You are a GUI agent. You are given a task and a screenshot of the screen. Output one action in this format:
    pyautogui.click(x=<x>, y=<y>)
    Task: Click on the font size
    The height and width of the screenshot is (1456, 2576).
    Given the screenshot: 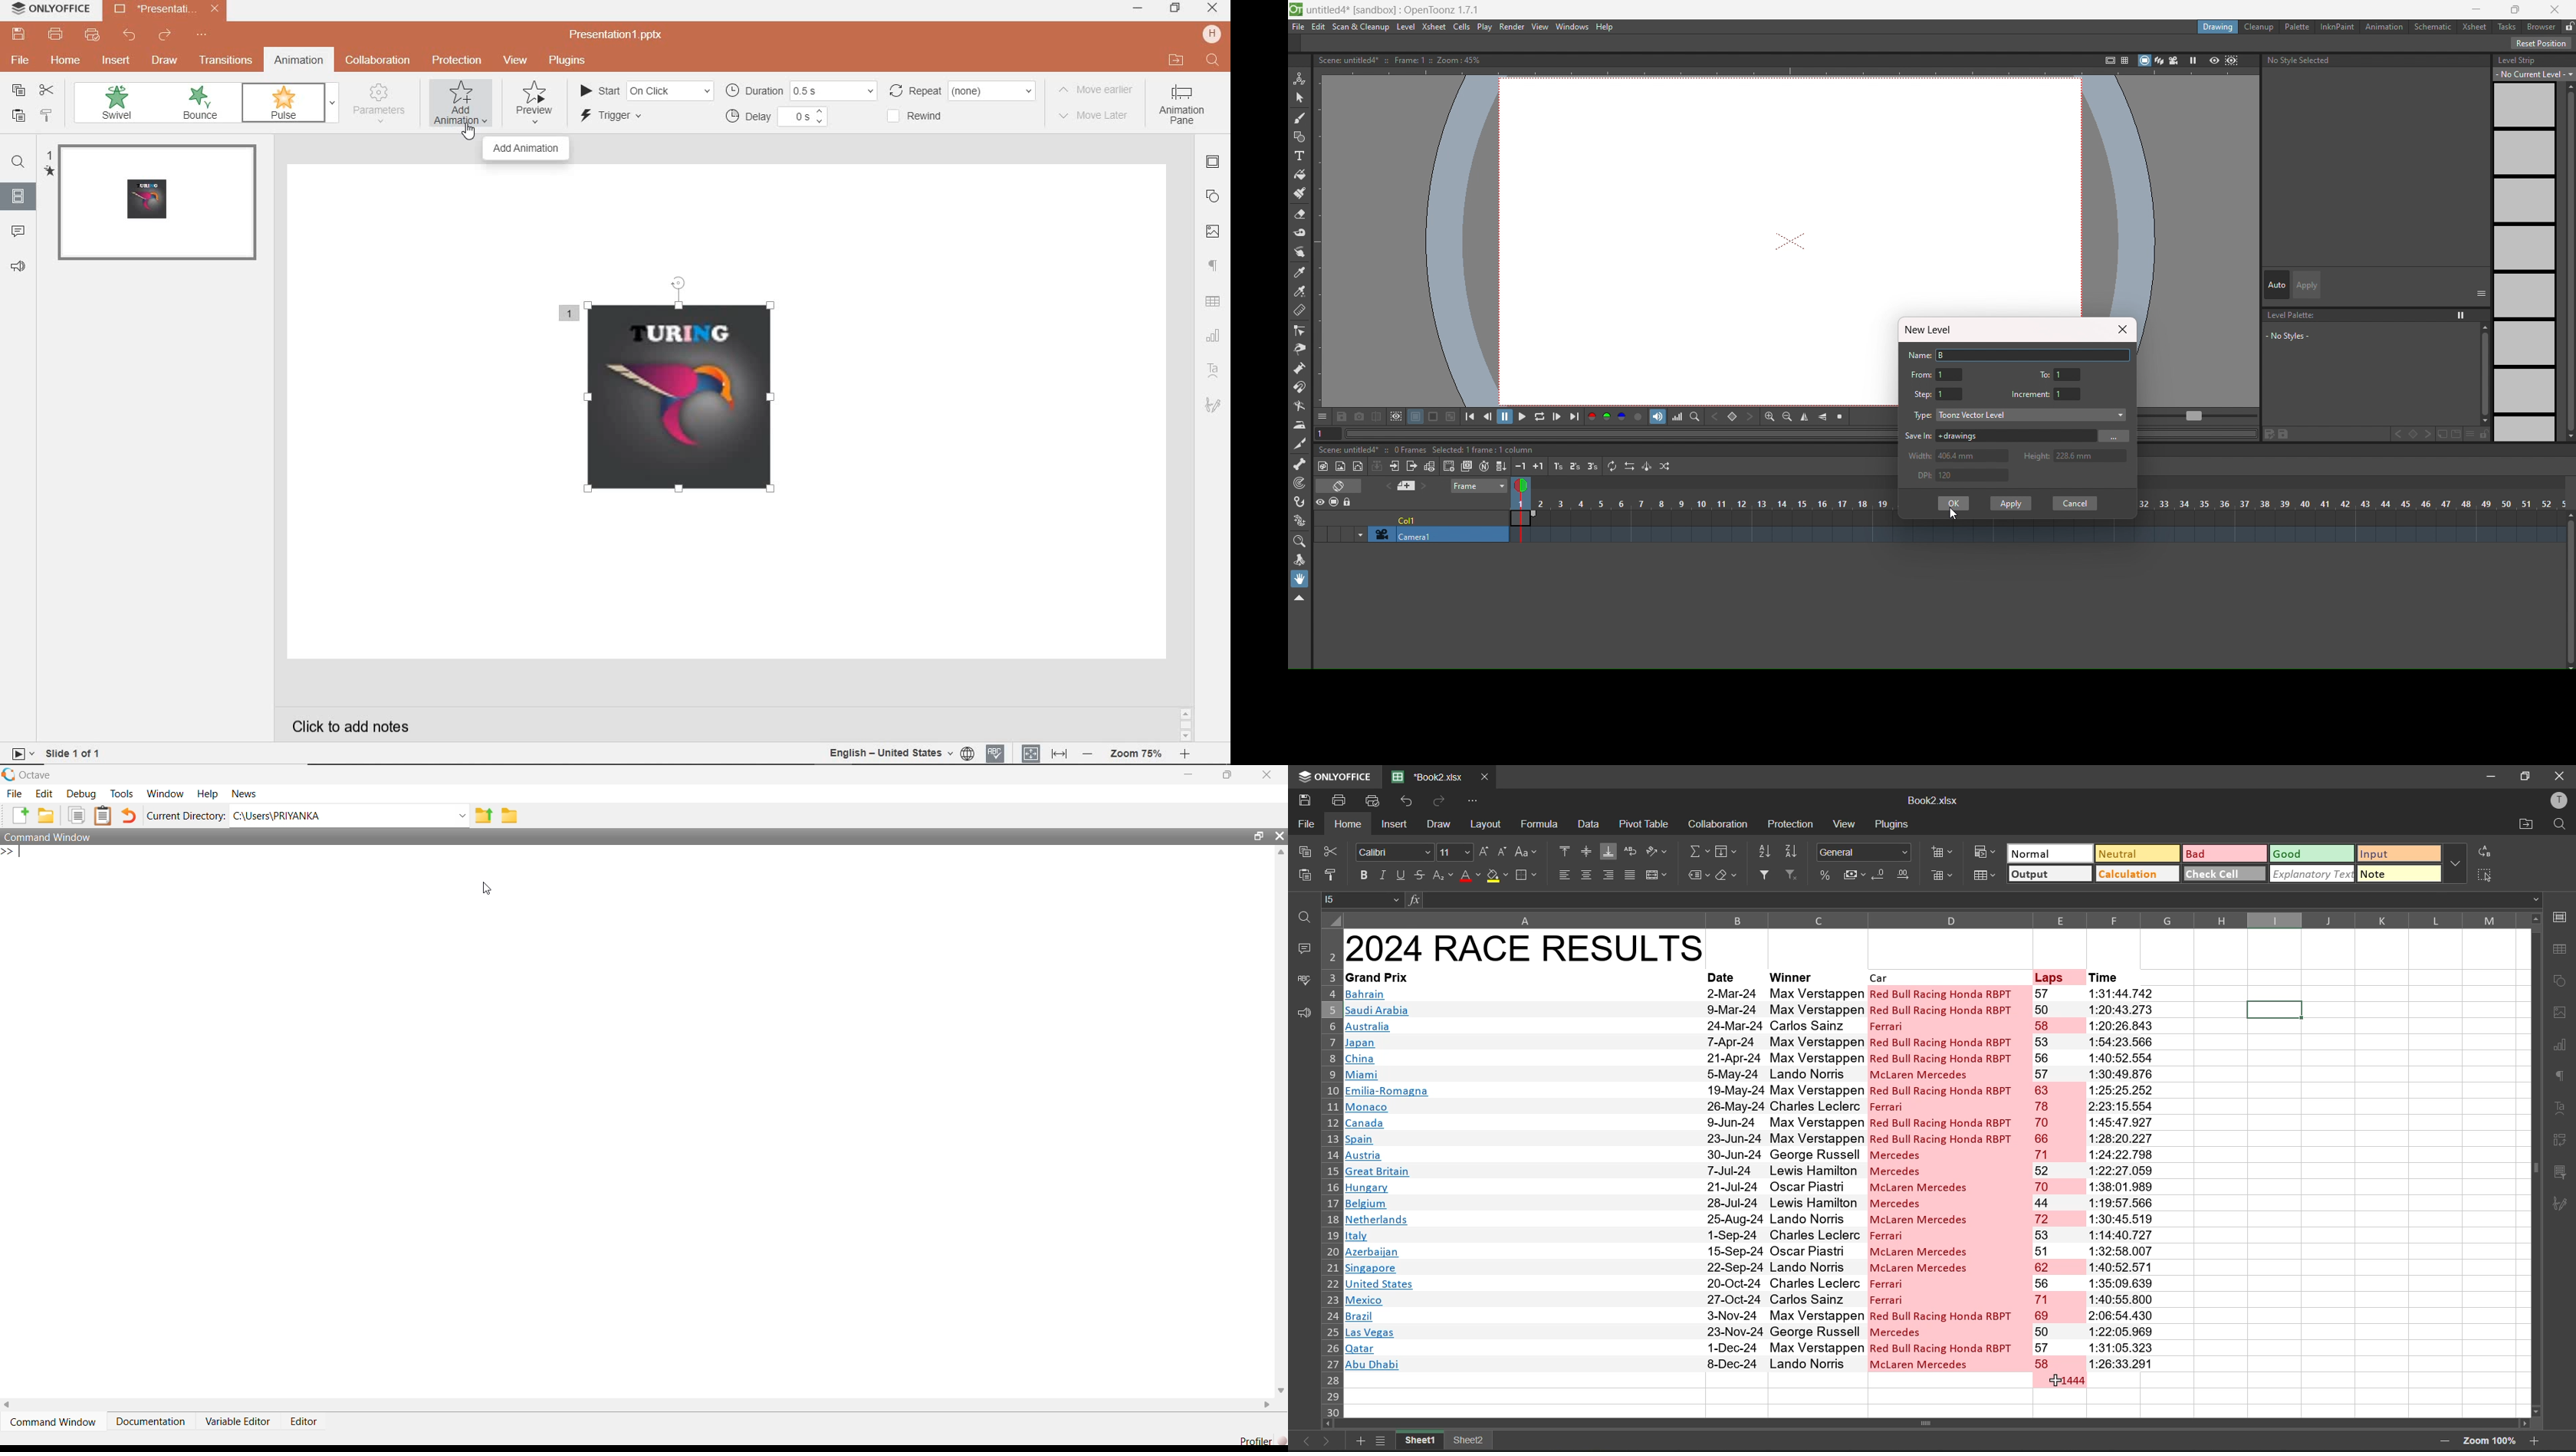 What is the action you would take?
    pyautogui.click(x=1456, y=852)
    